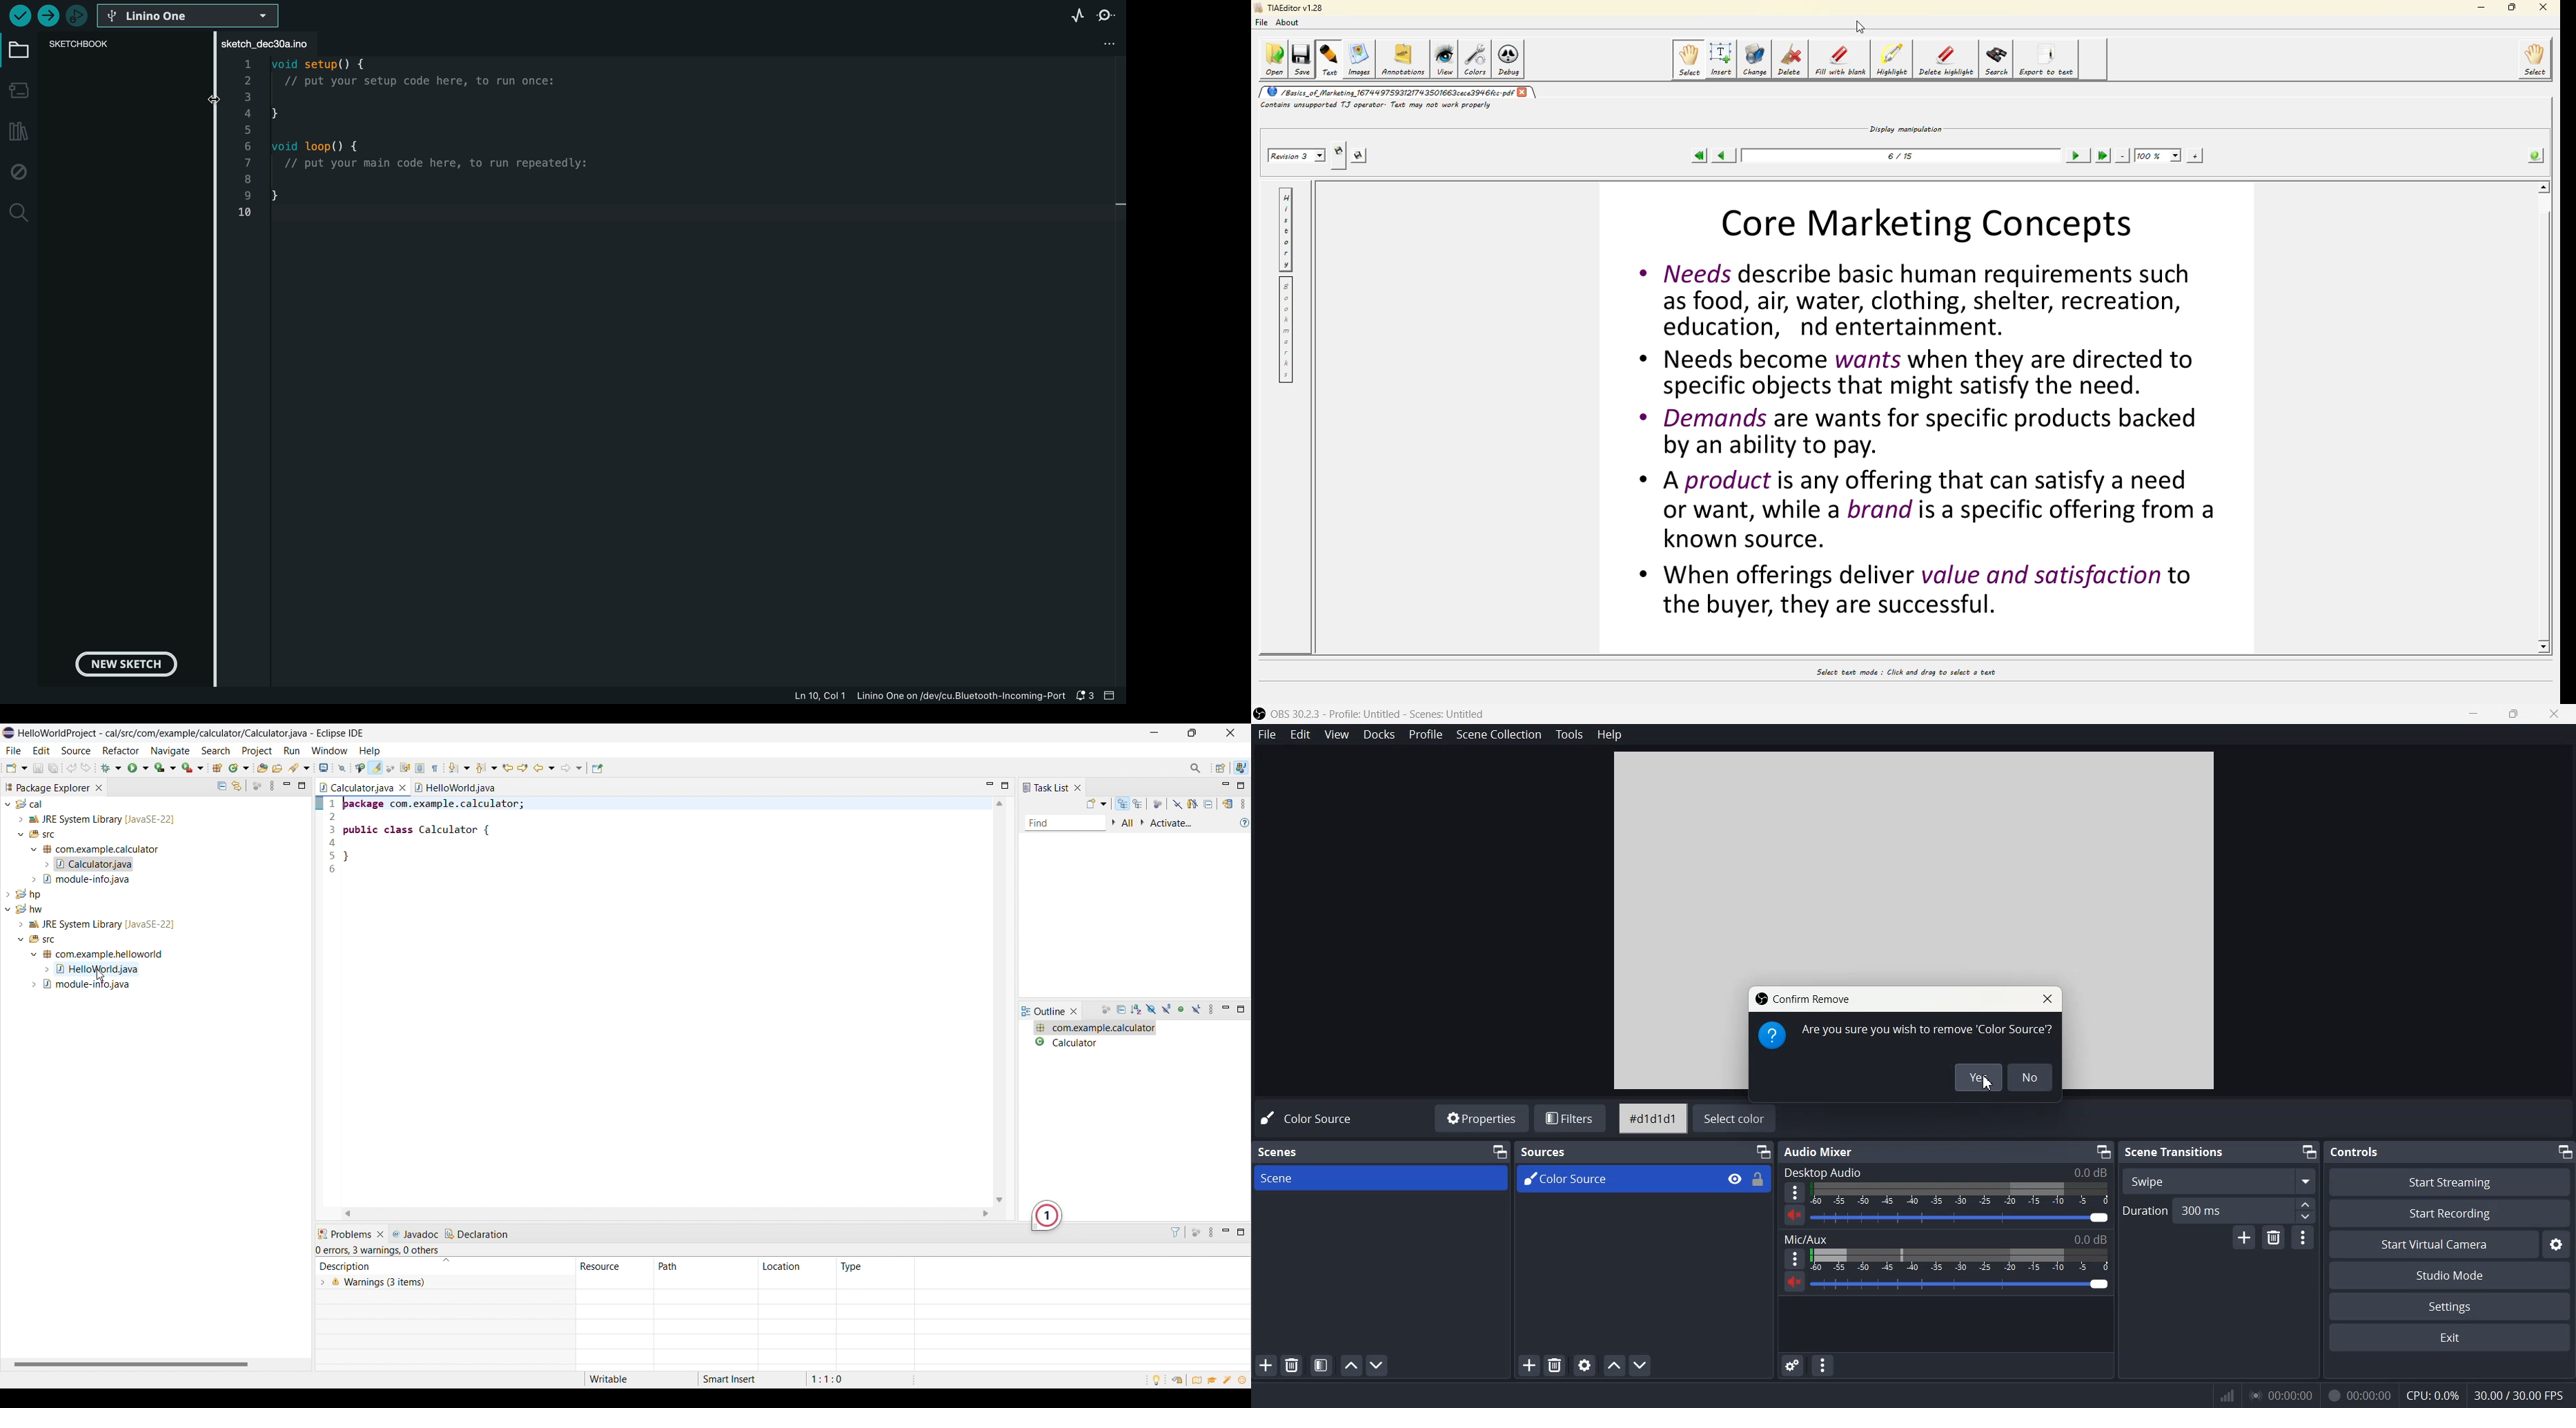  What do you see at coordinates (1987, 1083) in the screenshot?
I see `Cursor` at bounding box center [1987, 1083].